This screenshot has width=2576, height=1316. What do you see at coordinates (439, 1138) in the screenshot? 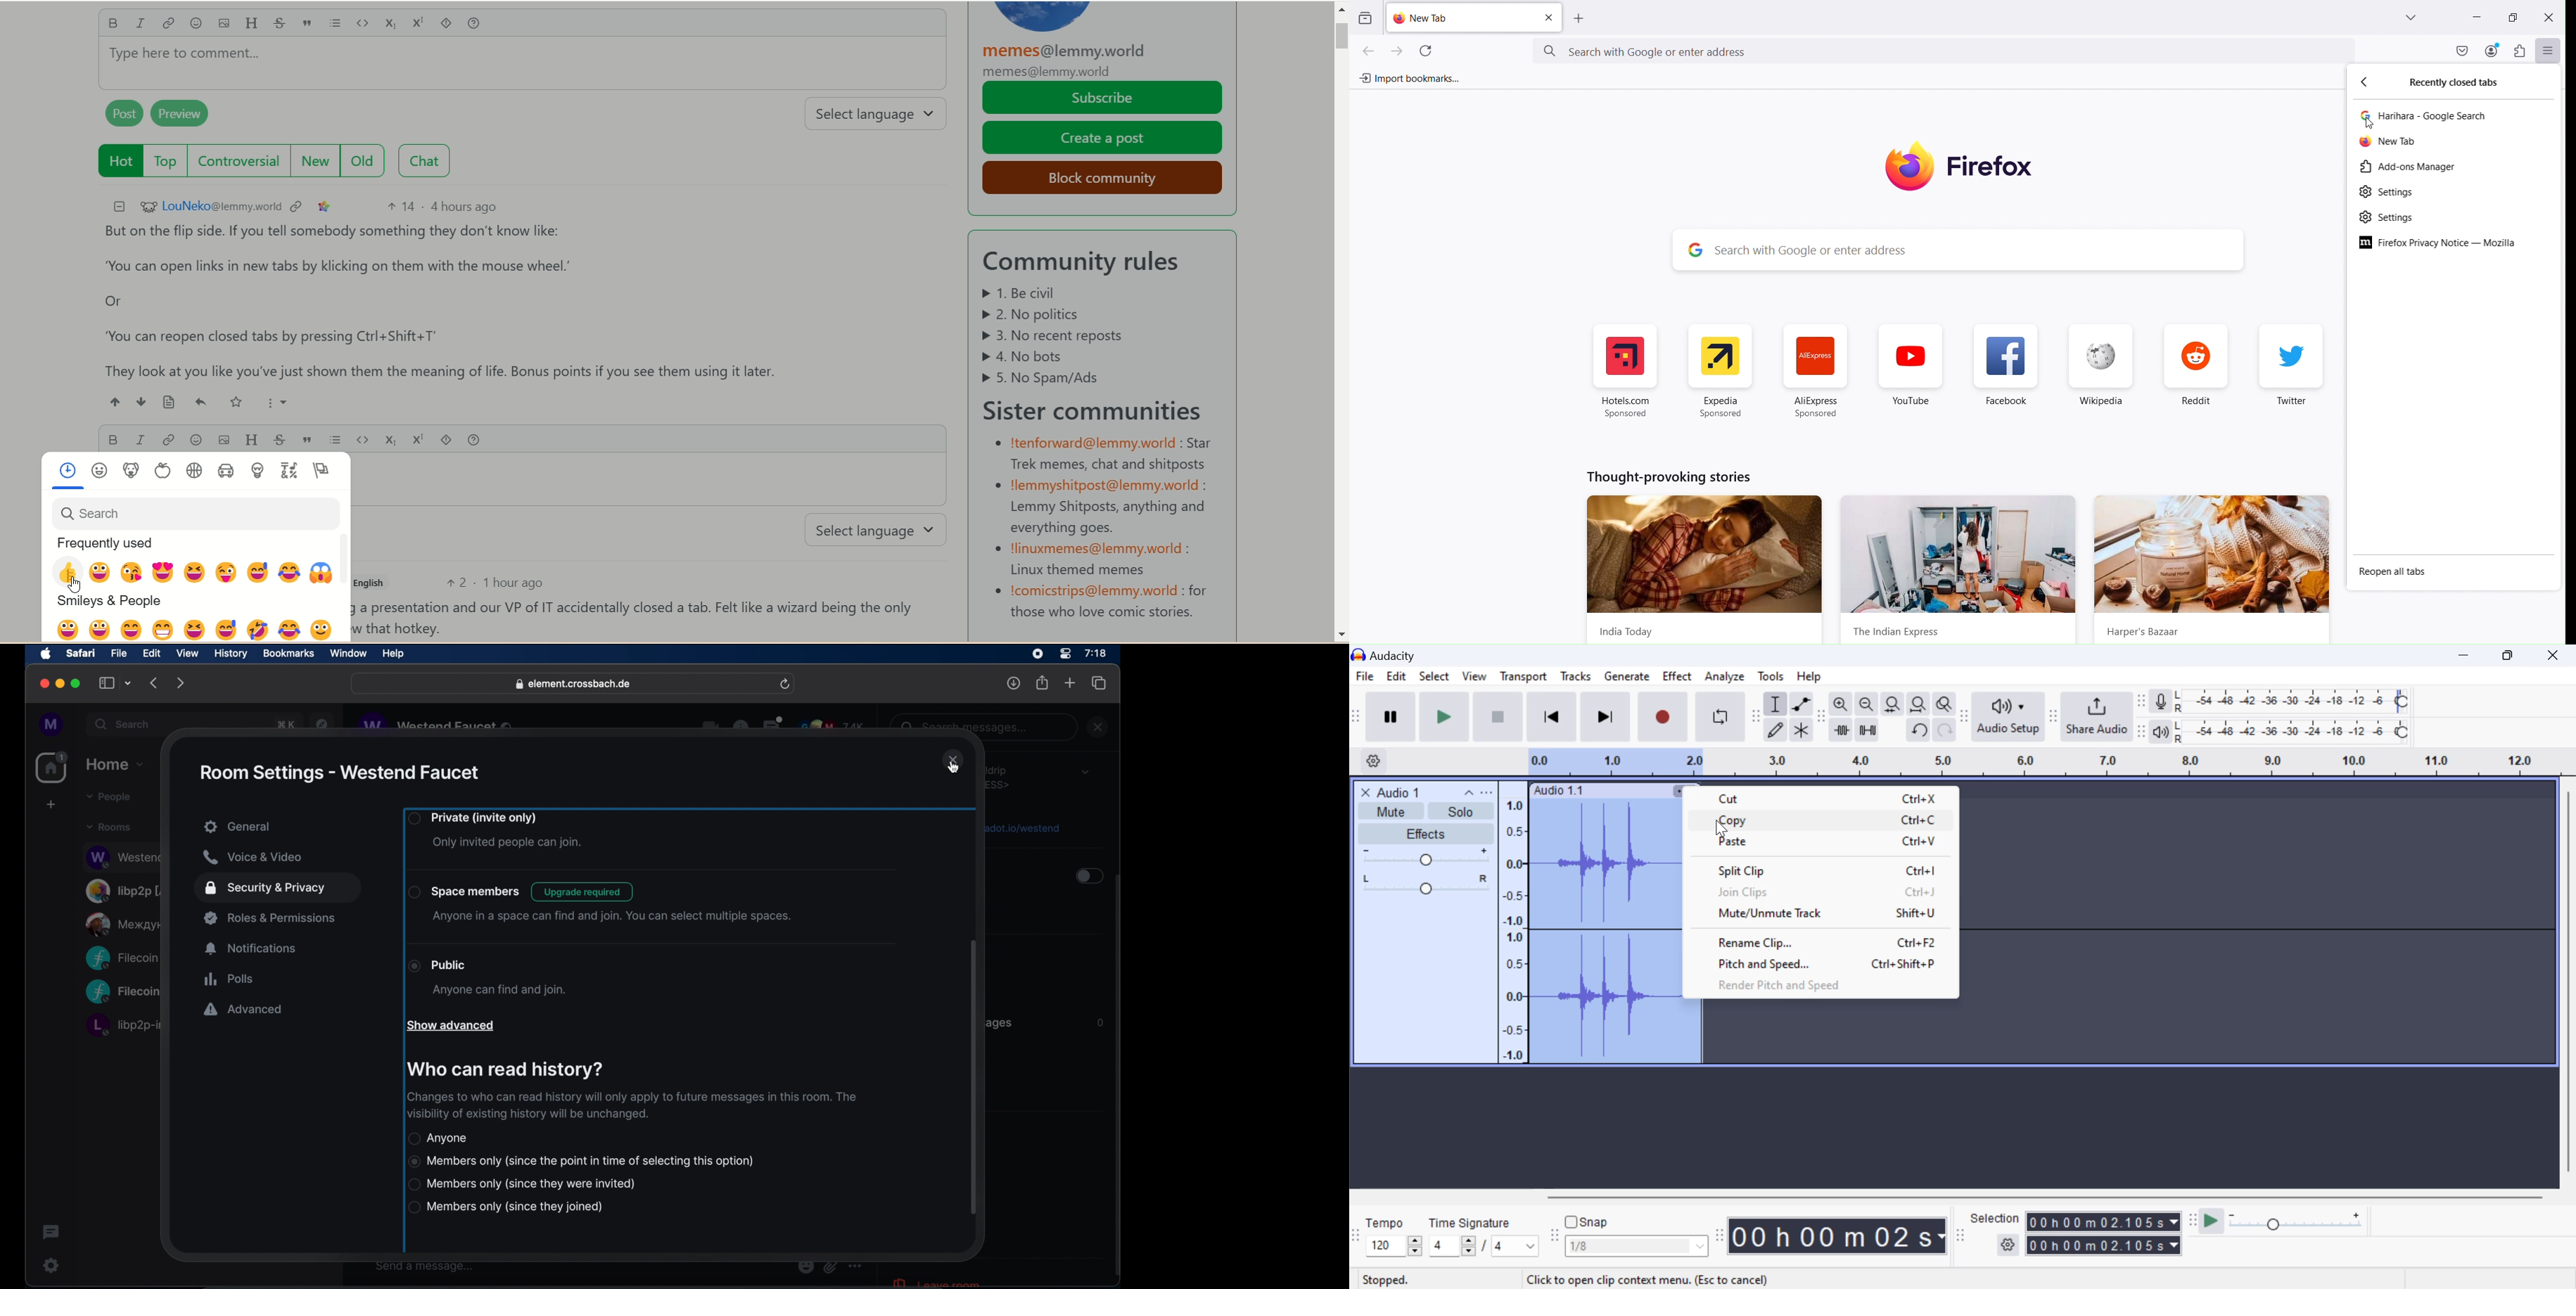
I see `anyone` at bounding box center [439, 1138].